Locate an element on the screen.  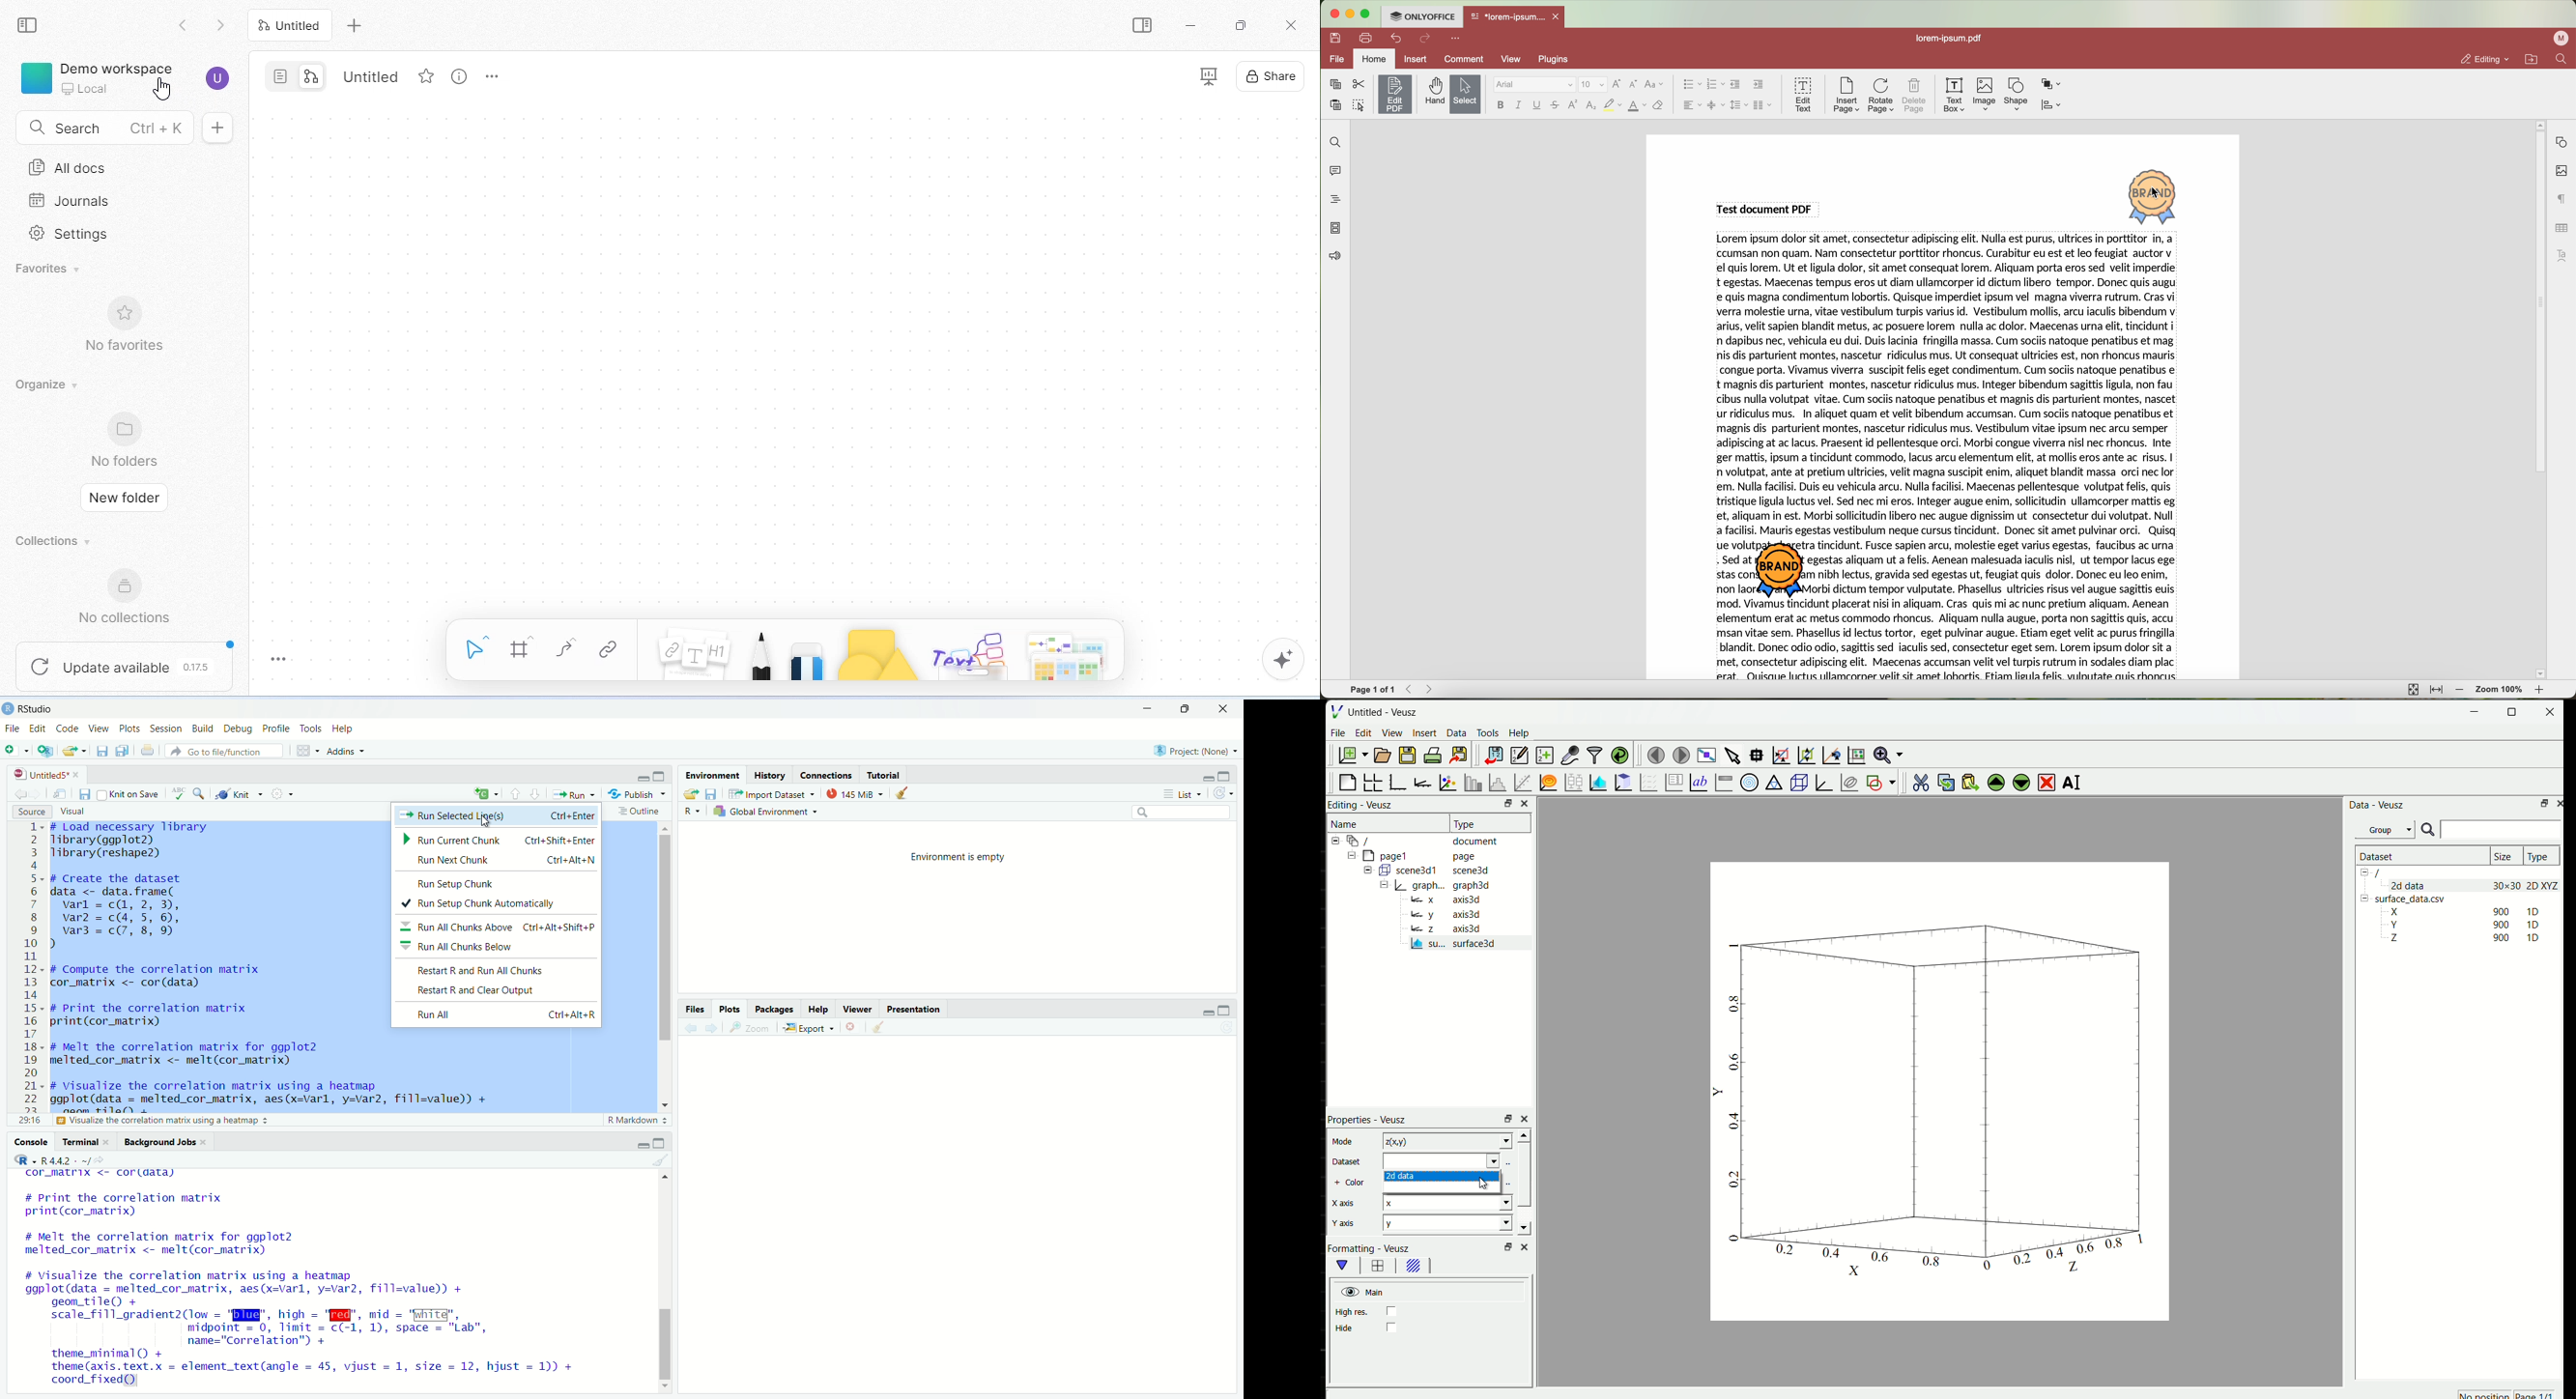
open in separate window is located at coordinates (2544, 802).